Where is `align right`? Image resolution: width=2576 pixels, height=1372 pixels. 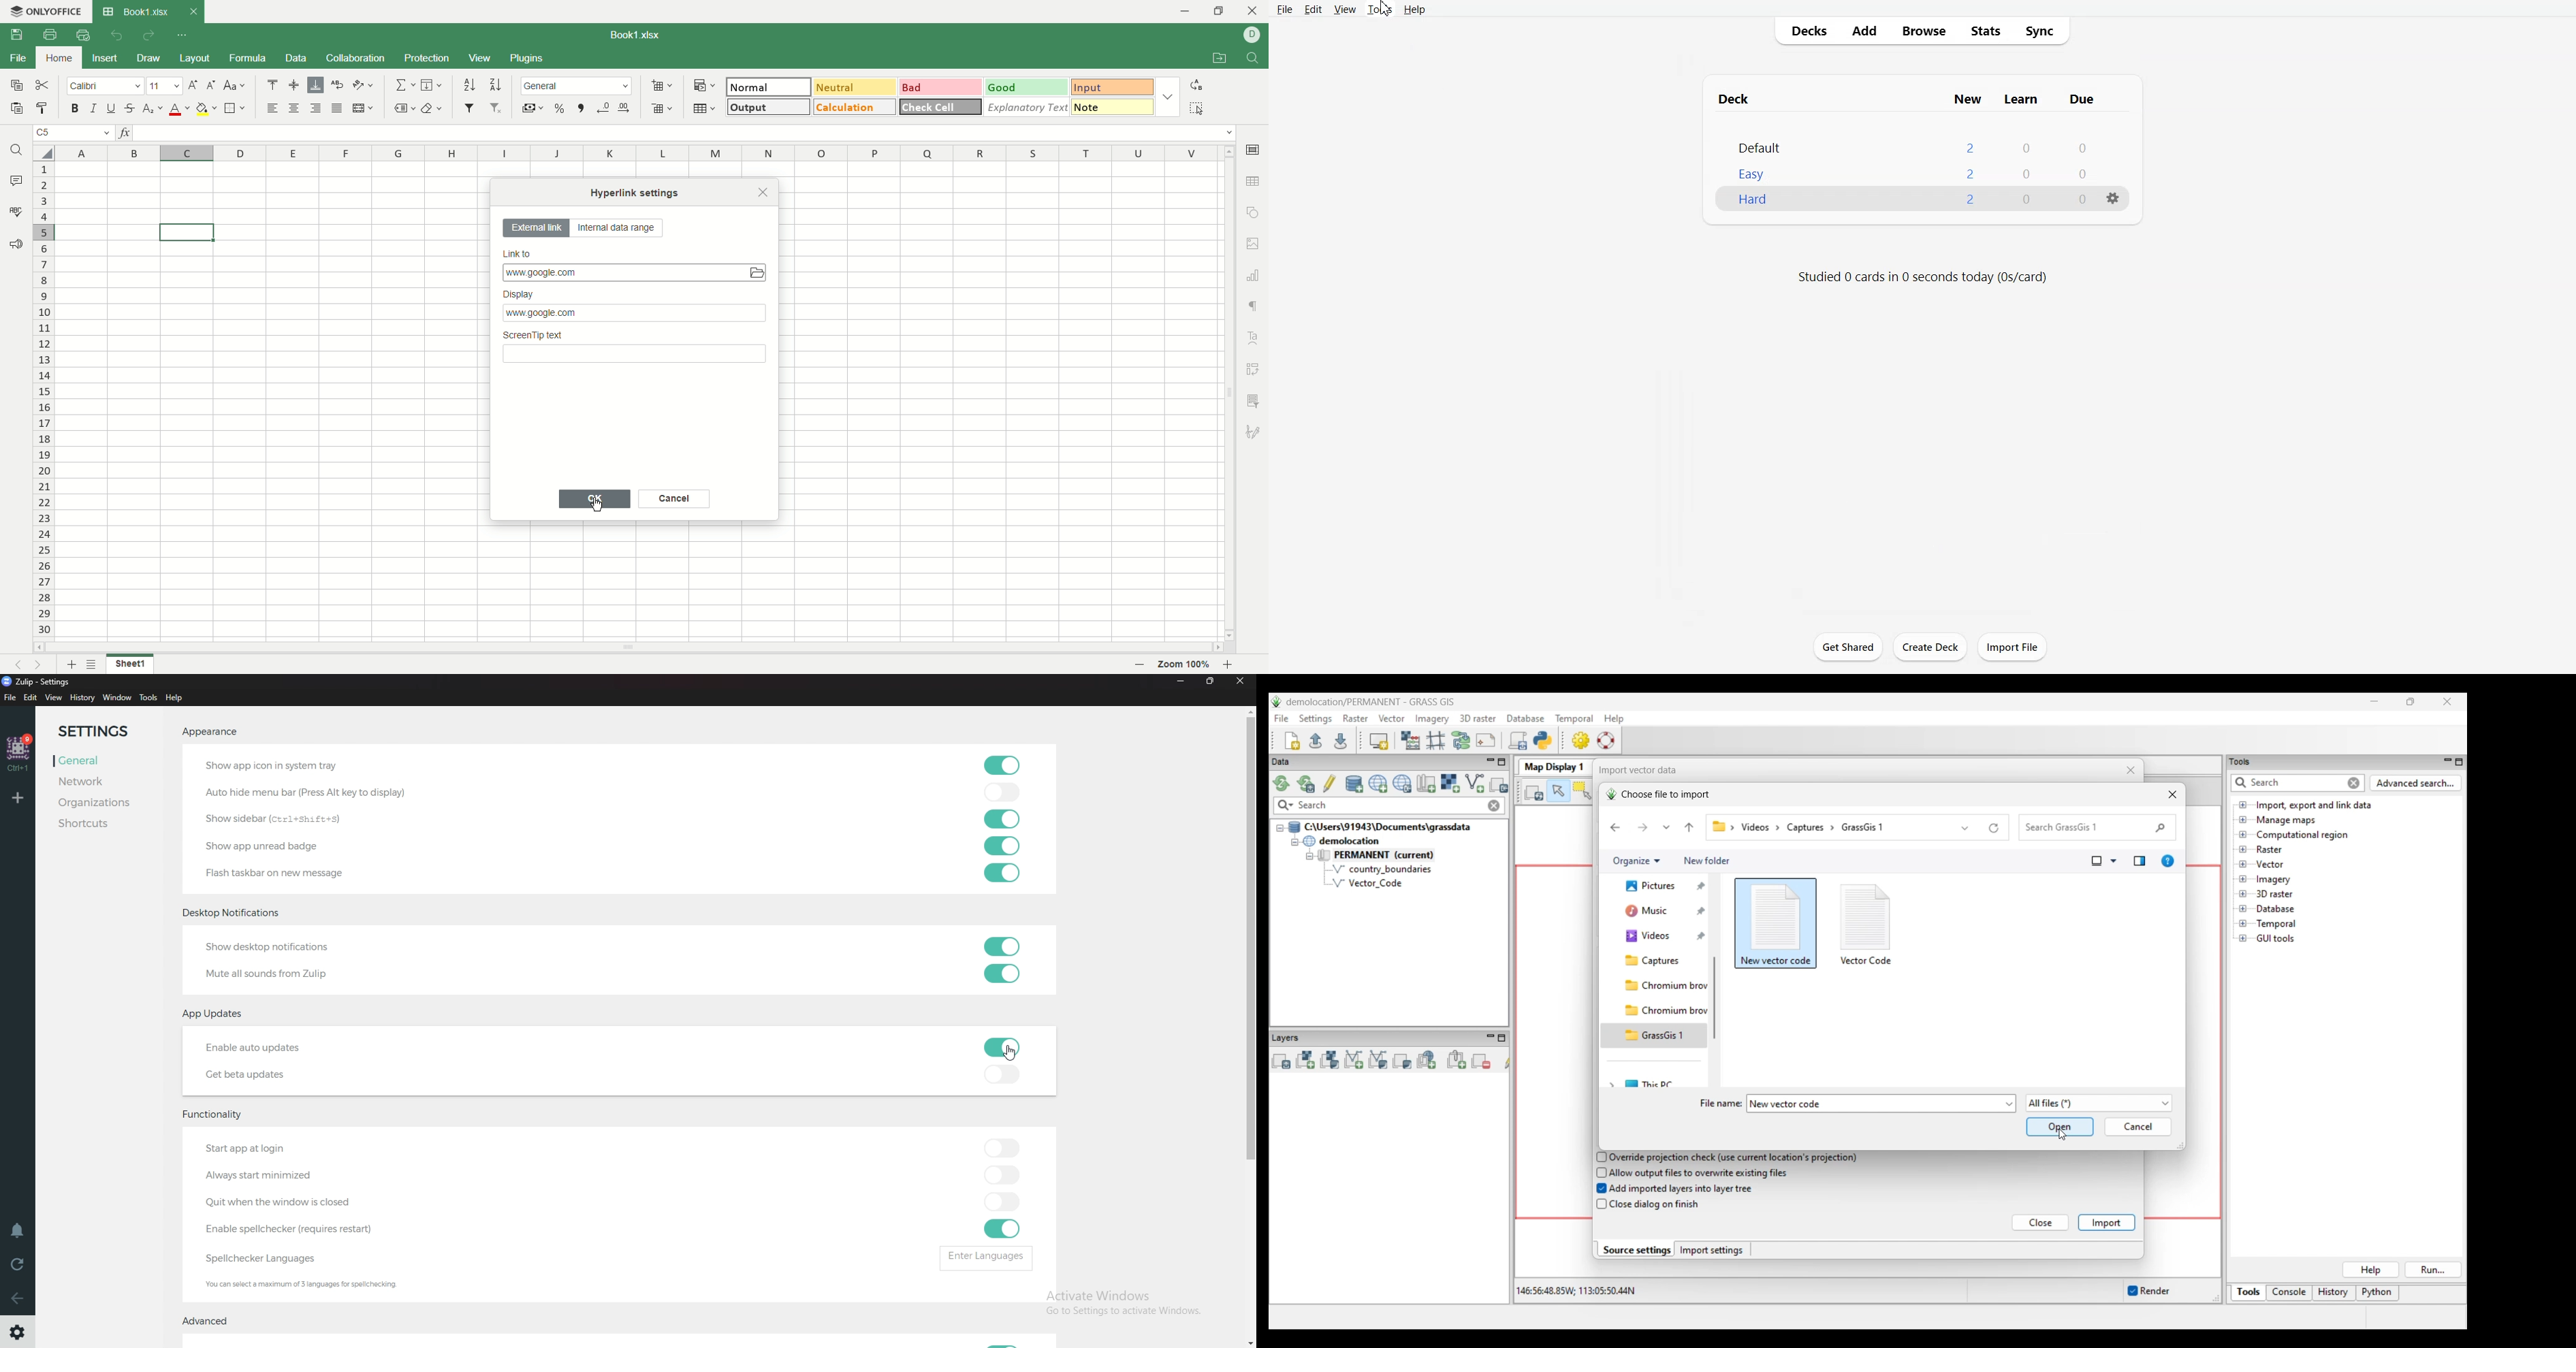
align right is located at coordinates (318, 109).